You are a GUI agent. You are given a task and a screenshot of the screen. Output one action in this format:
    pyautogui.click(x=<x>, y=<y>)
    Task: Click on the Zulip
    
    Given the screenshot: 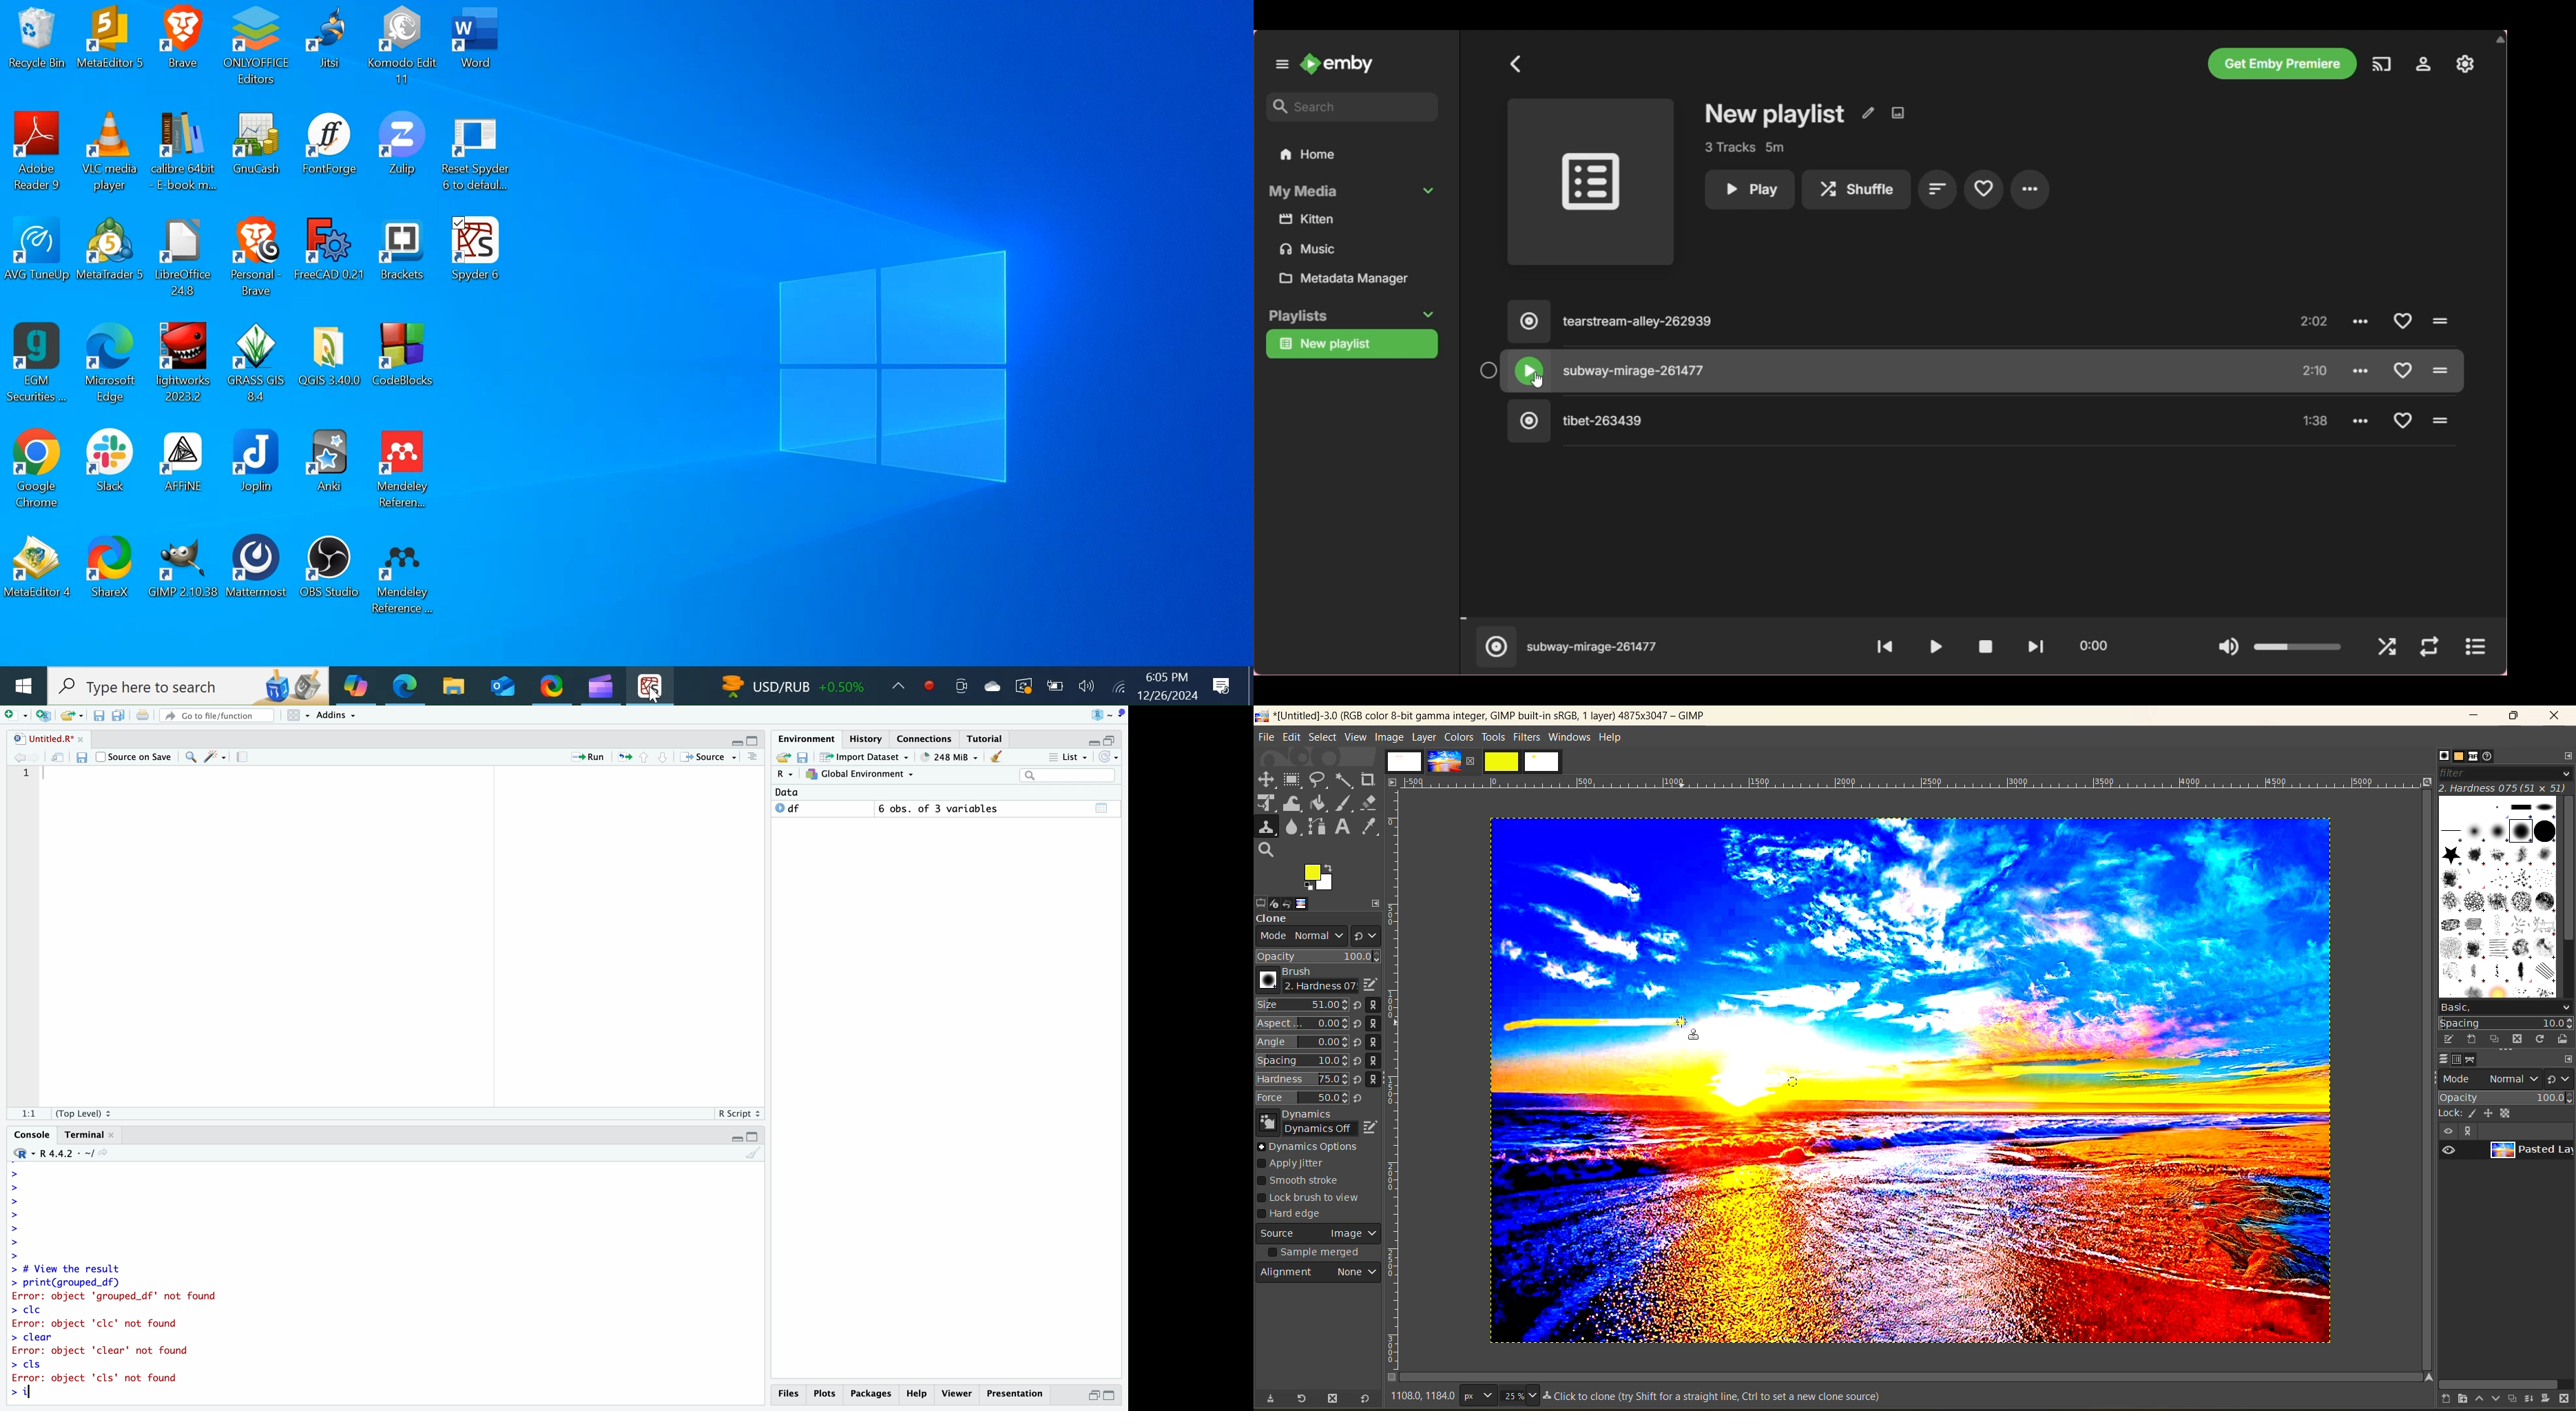 What is the action you would take?
    pyautogui.click(x=402, y=155)
    